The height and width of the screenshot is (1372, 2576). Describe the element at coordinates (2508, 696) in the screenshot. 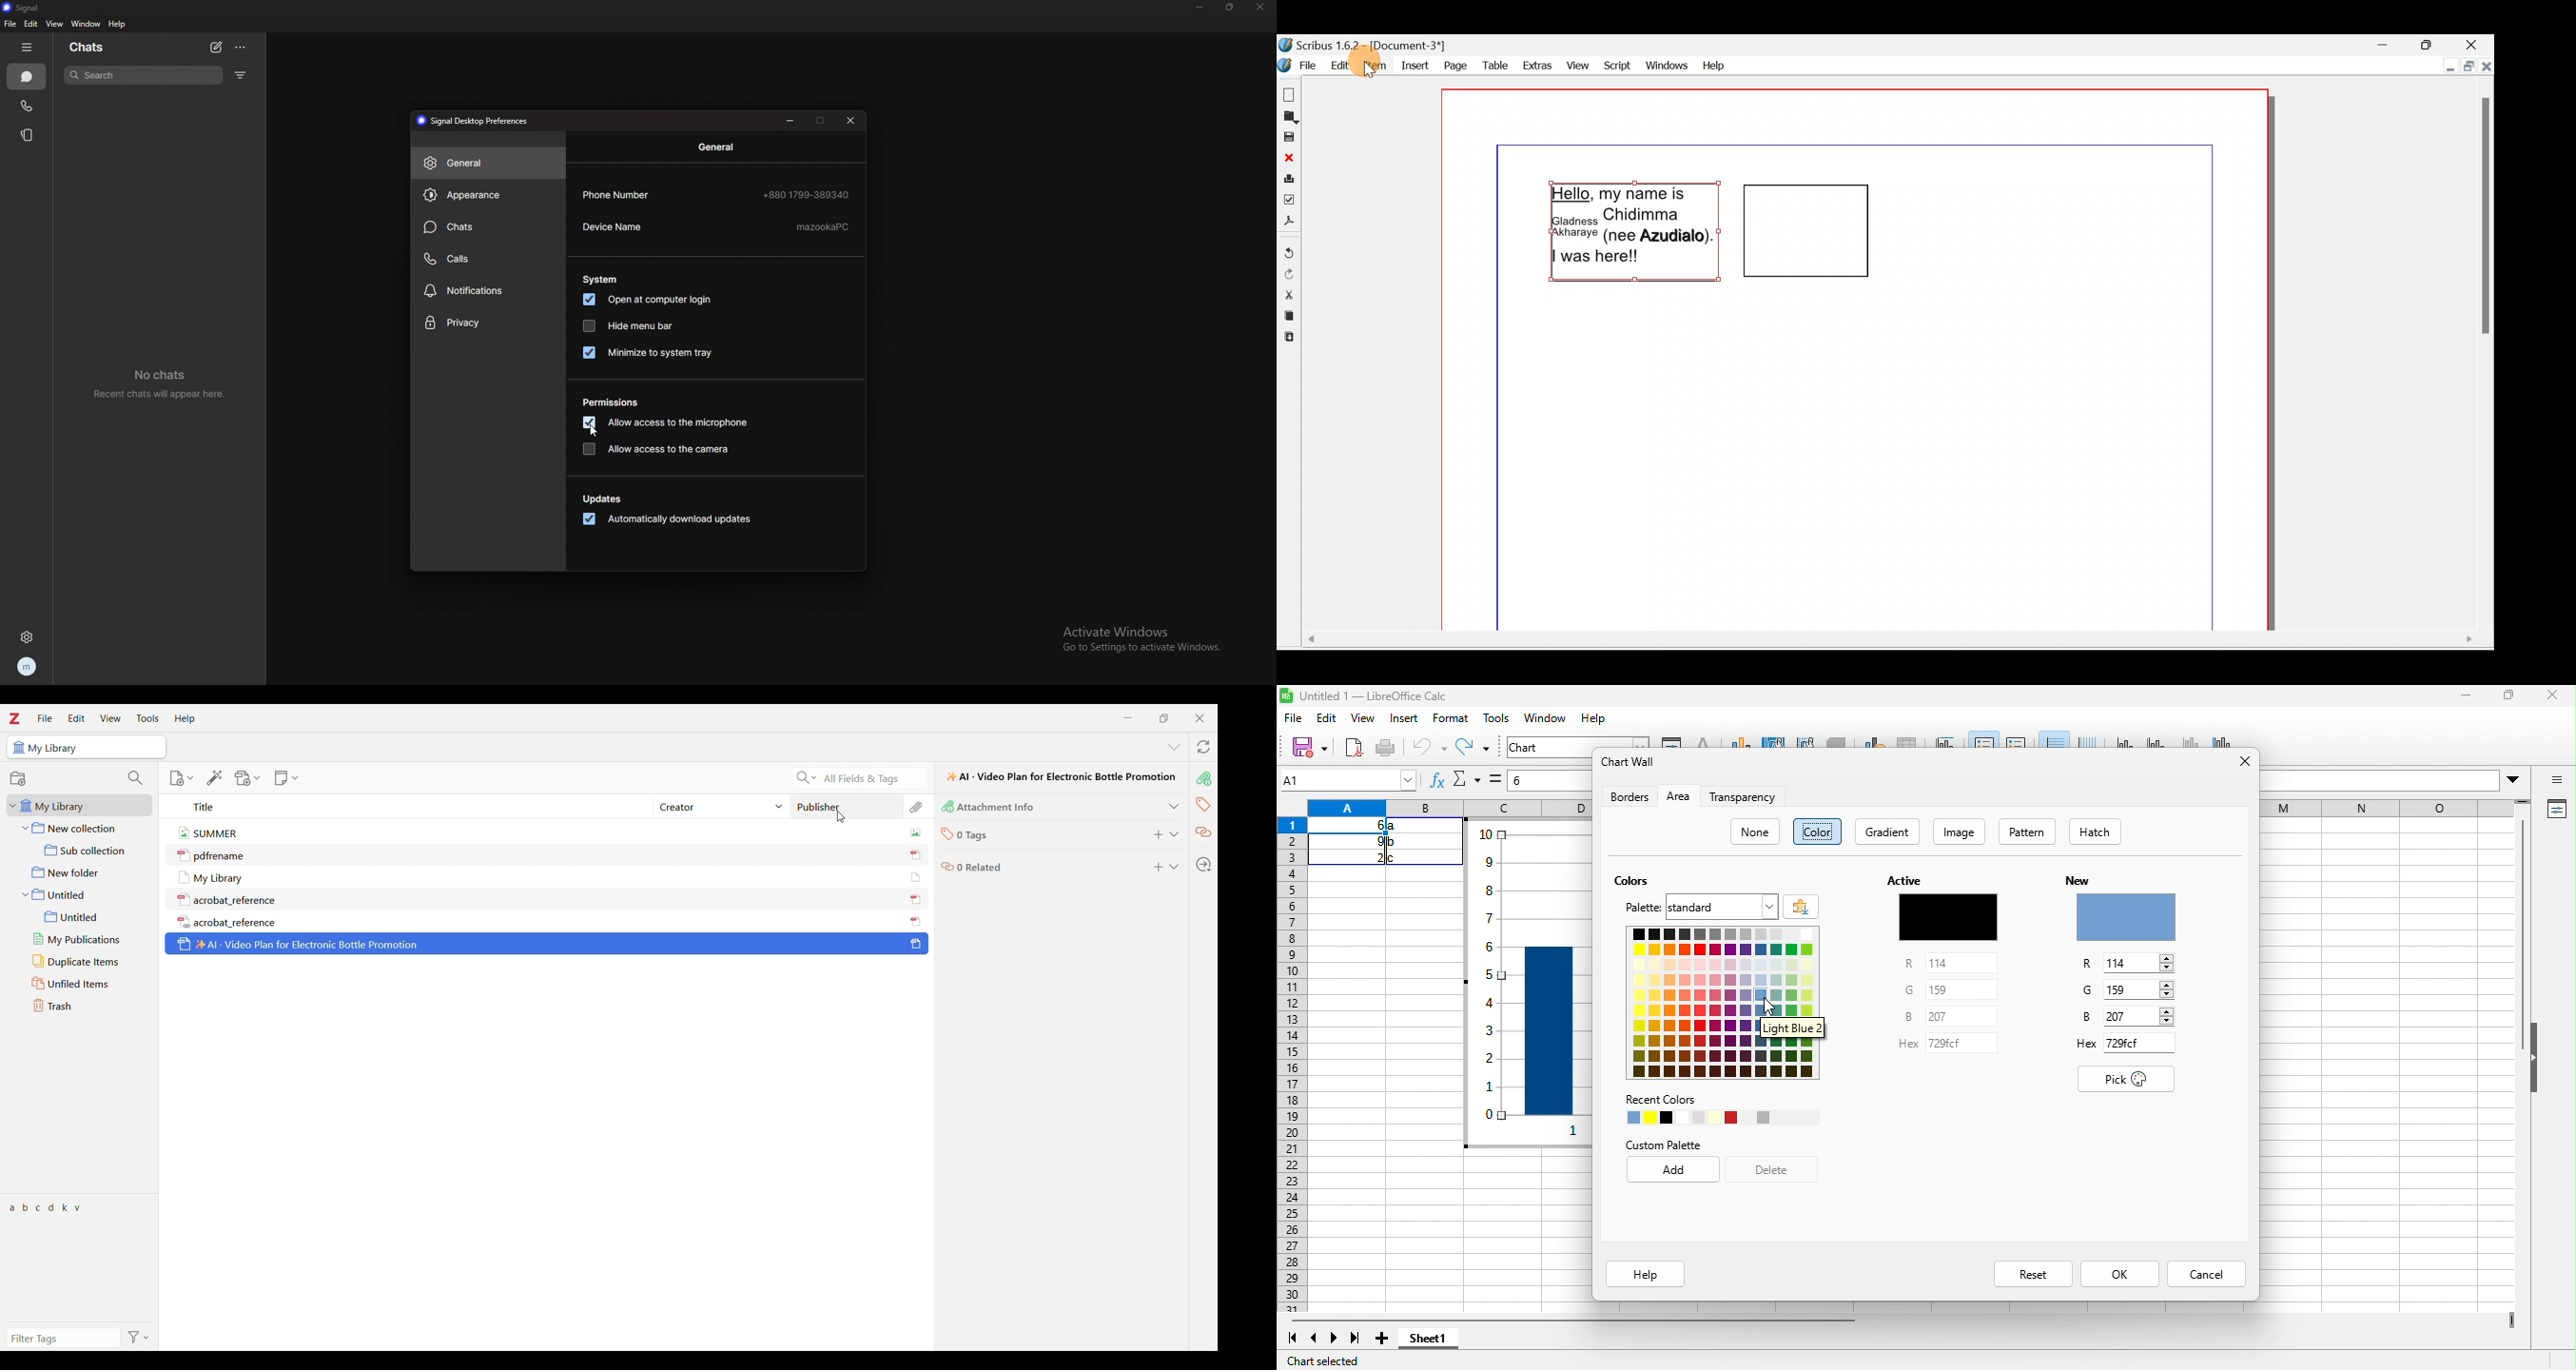

I see `maximize` at that location.